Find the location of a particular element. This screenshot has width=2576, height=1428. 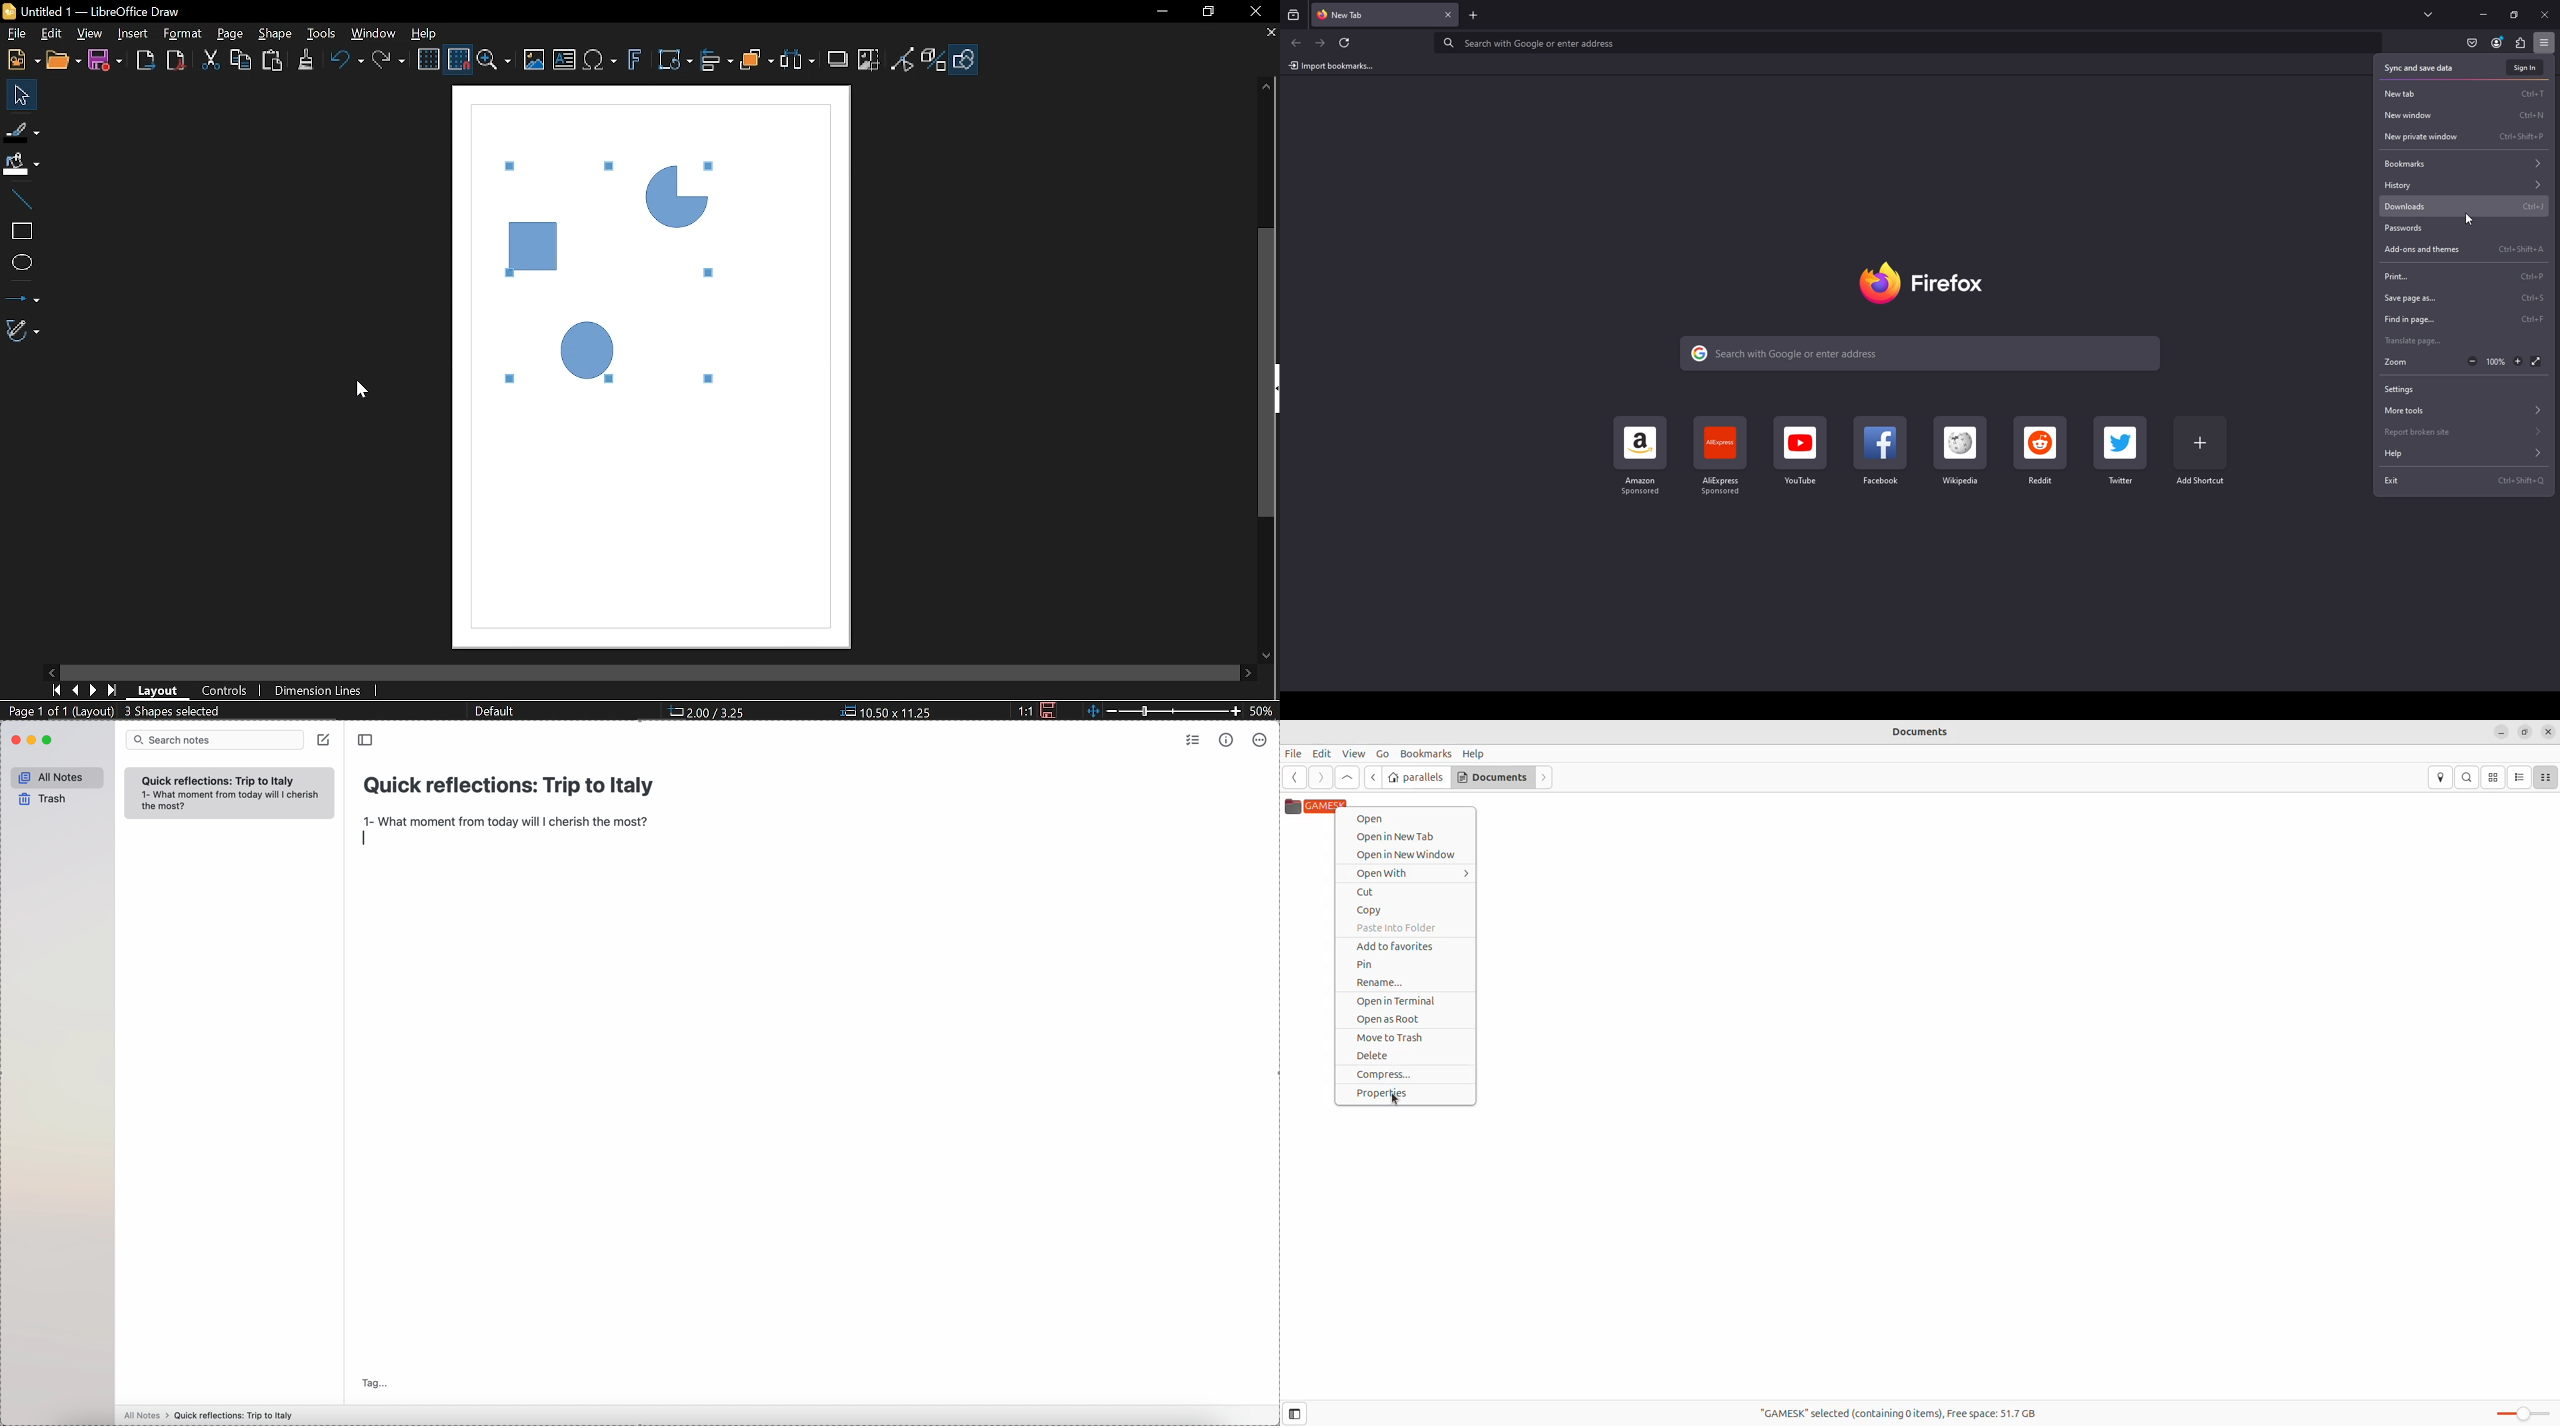

quick refelection trip to italy is located at coordinates (220, 779).